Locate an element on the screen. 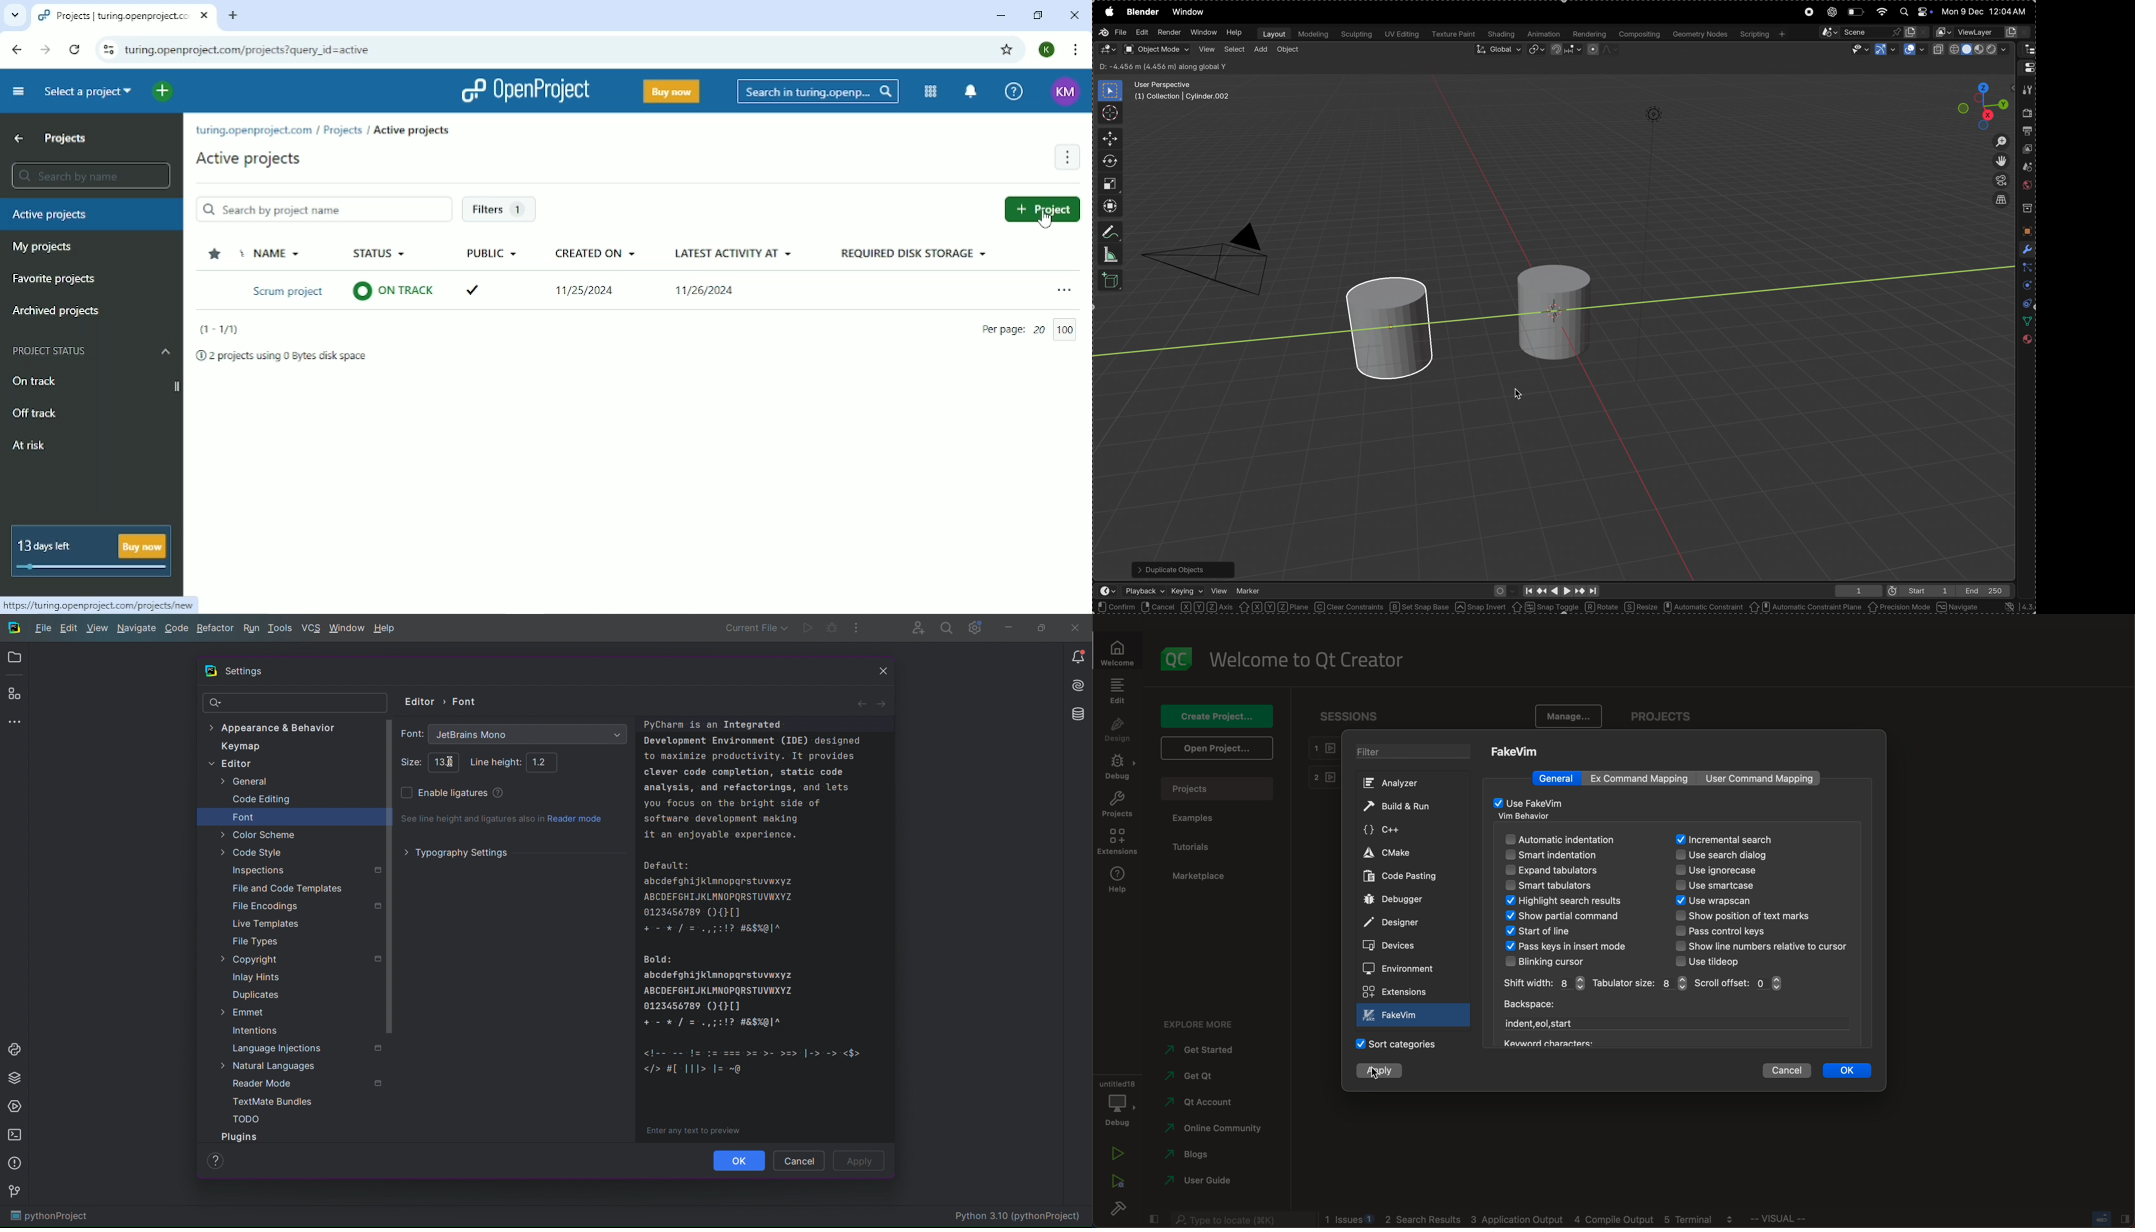   is located at coordinates (1612, 1217).